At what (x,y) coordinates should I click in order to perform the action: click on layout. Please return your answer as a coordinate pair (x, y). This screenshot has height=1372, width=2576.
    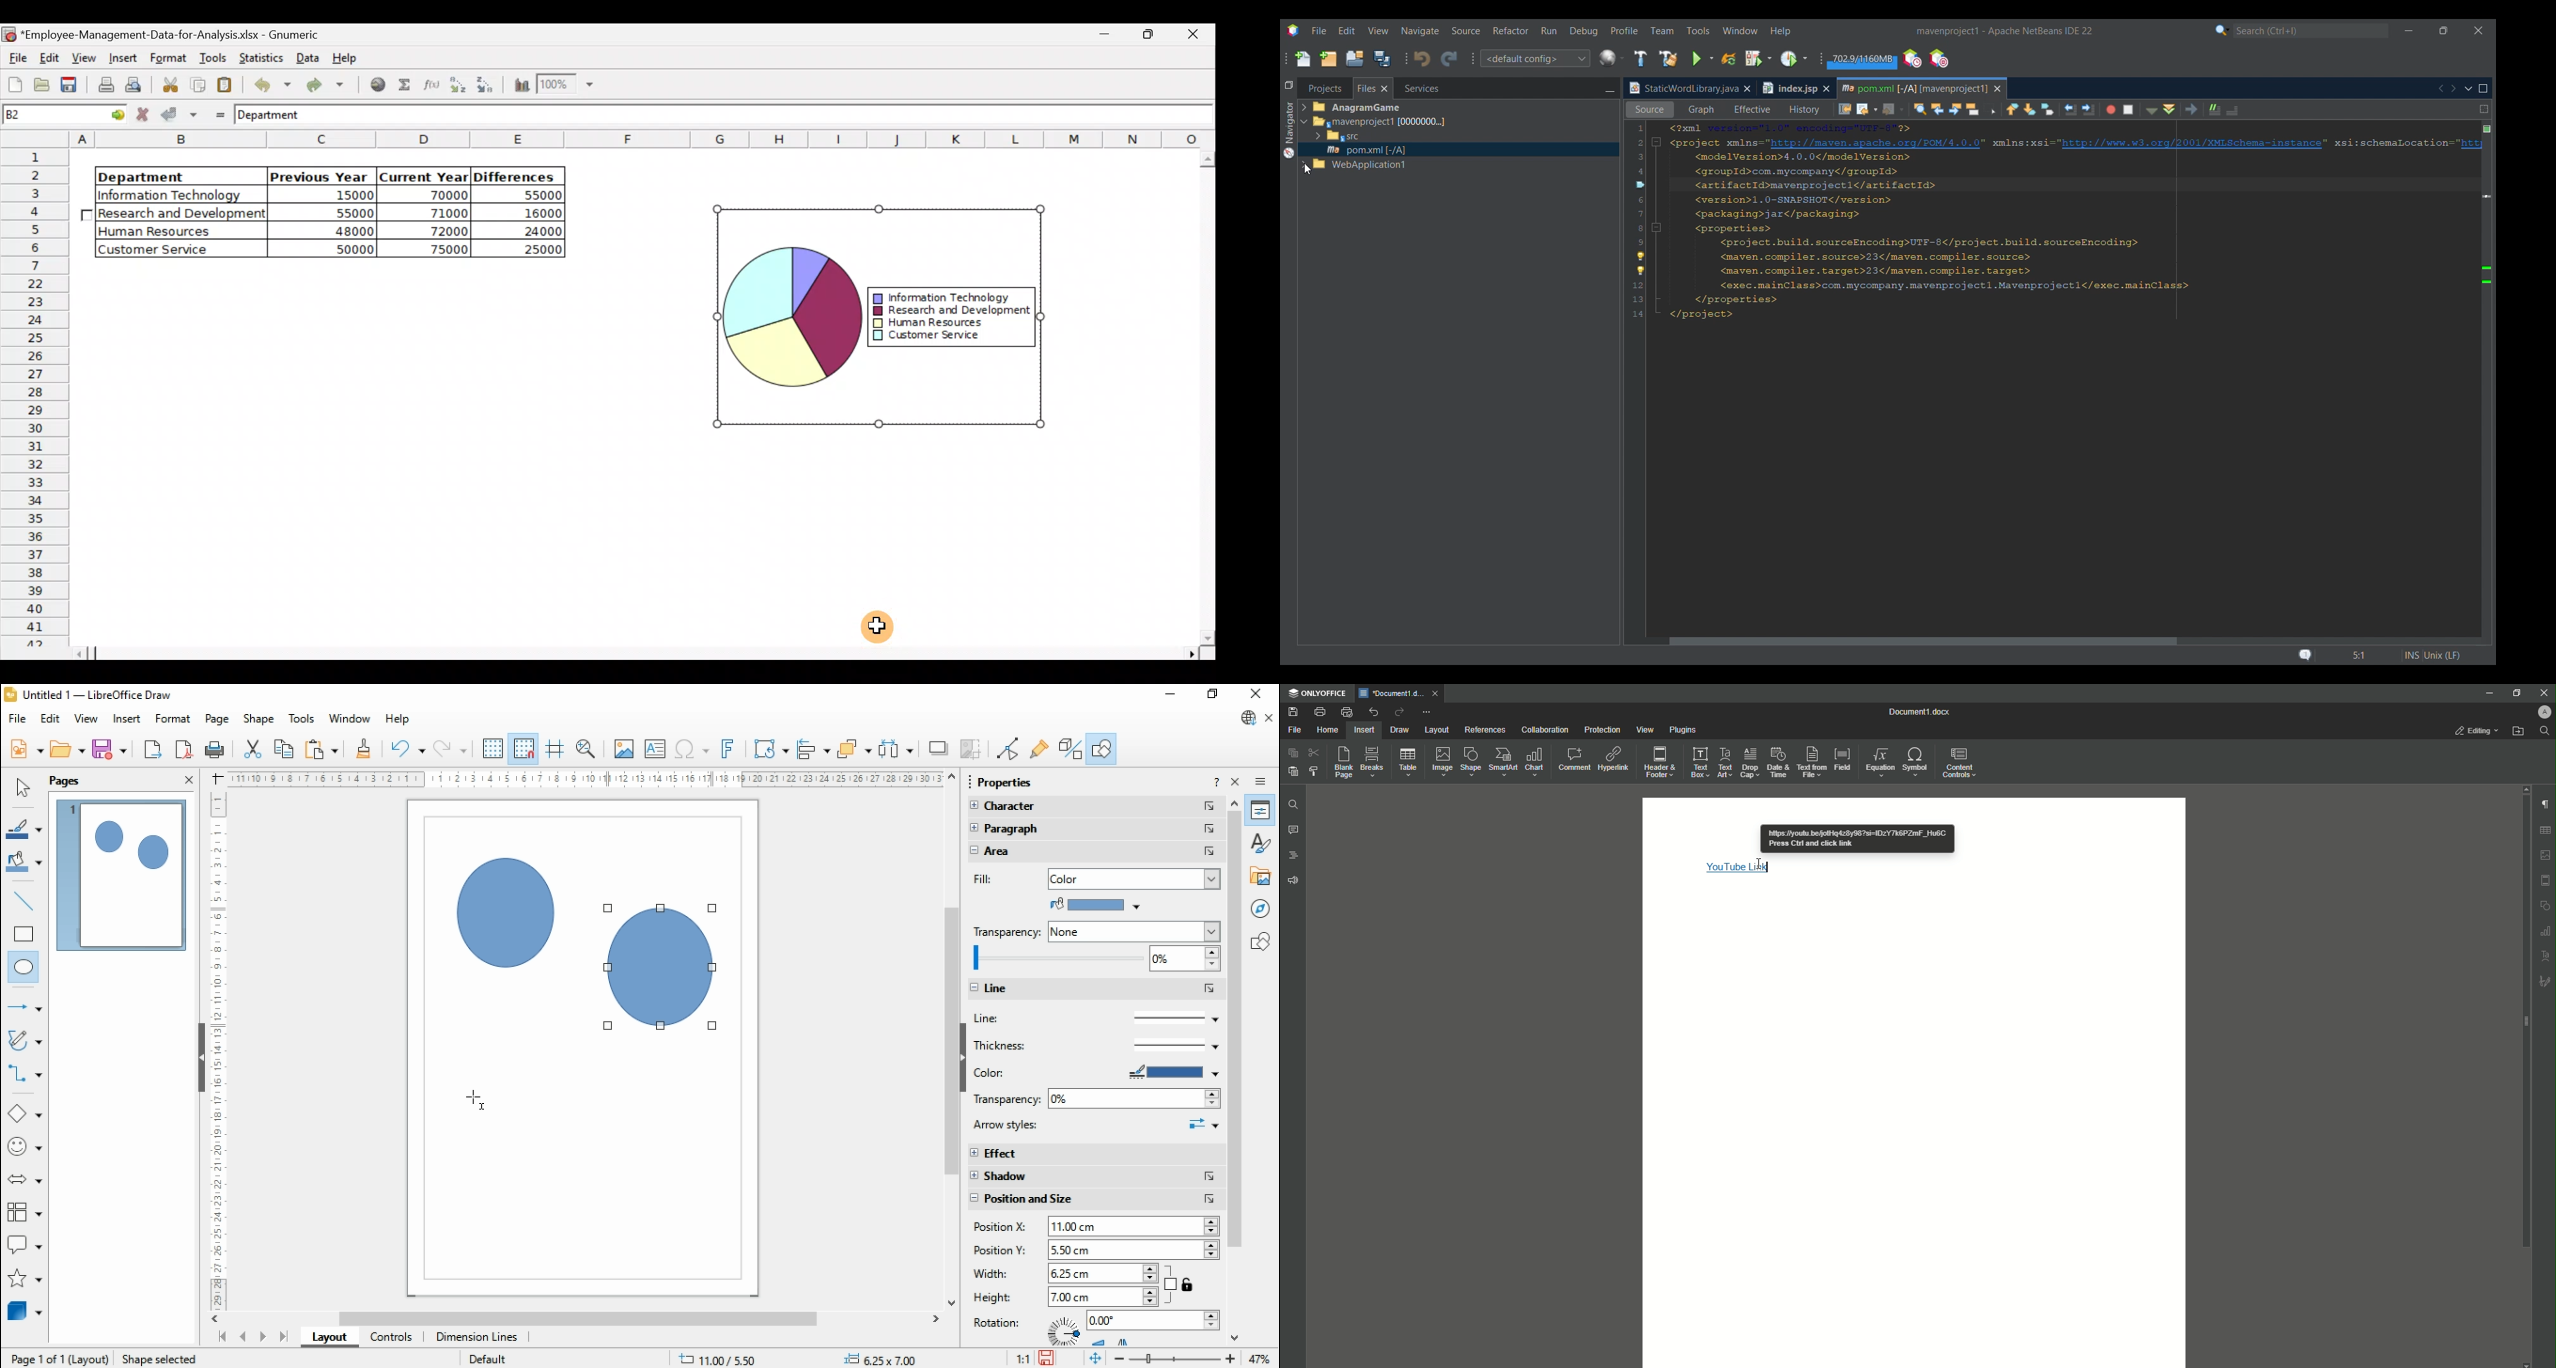
    Looking at the image, I should click on (328, 1337).